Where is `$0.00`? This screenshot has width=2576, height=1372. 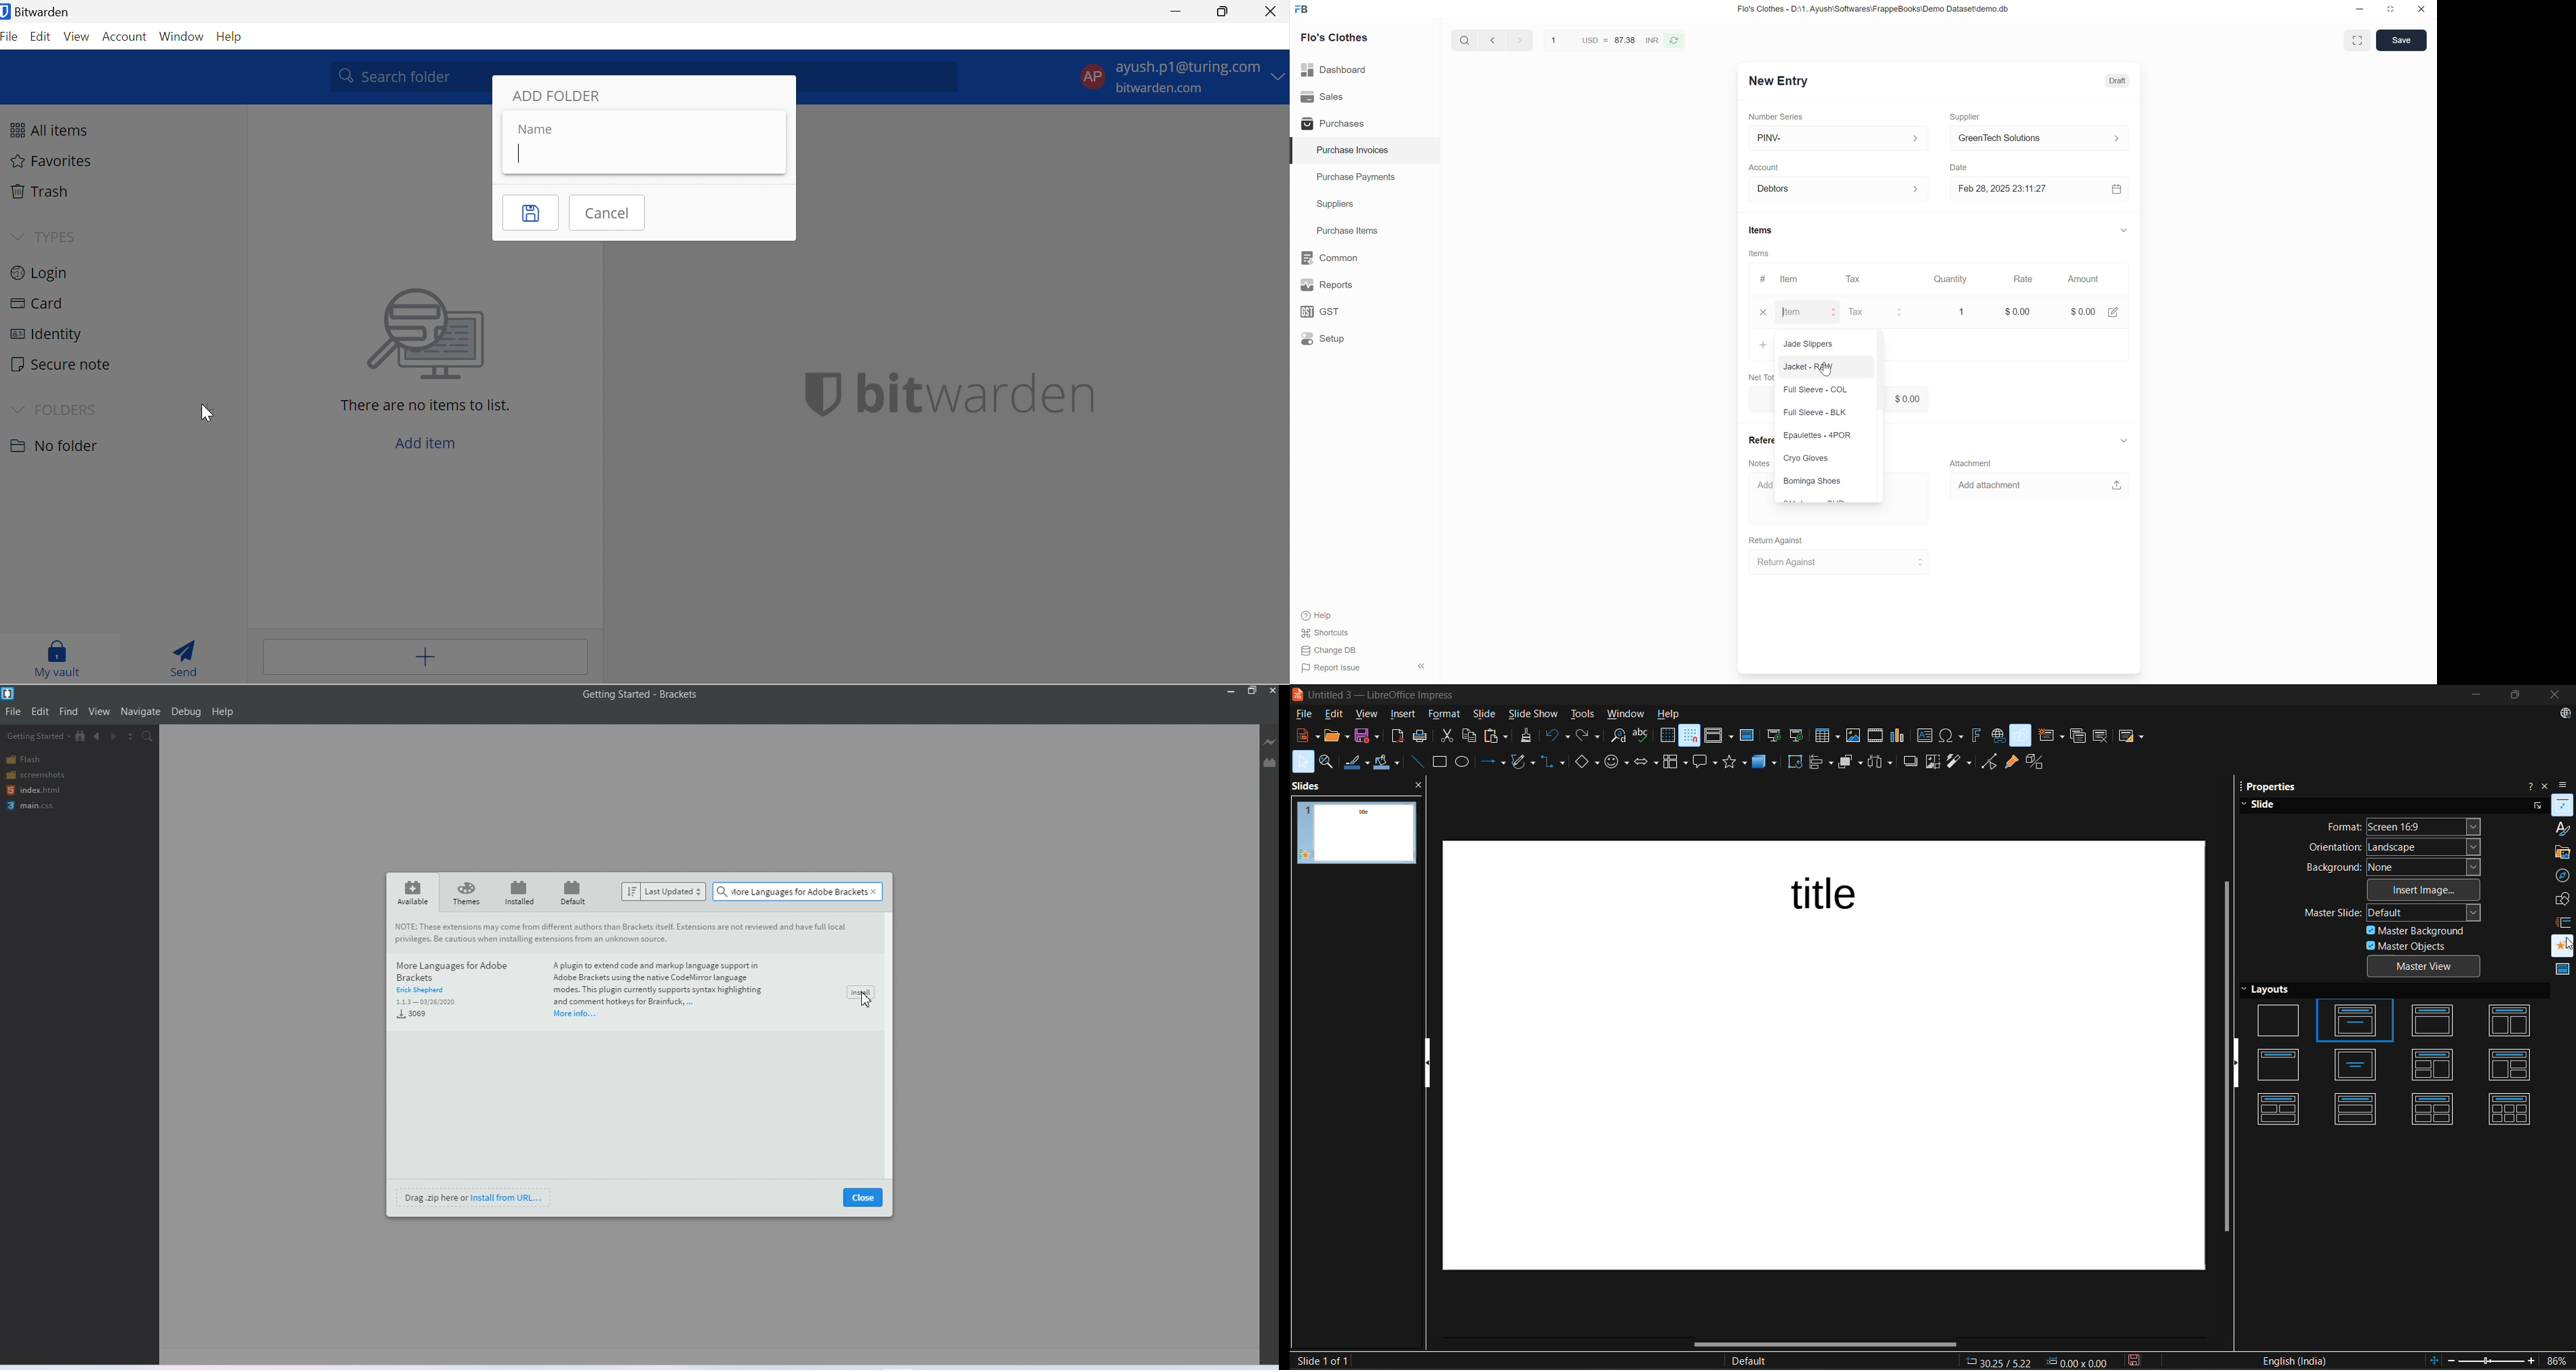
$0.00 is located at coordinates (2083, 312).